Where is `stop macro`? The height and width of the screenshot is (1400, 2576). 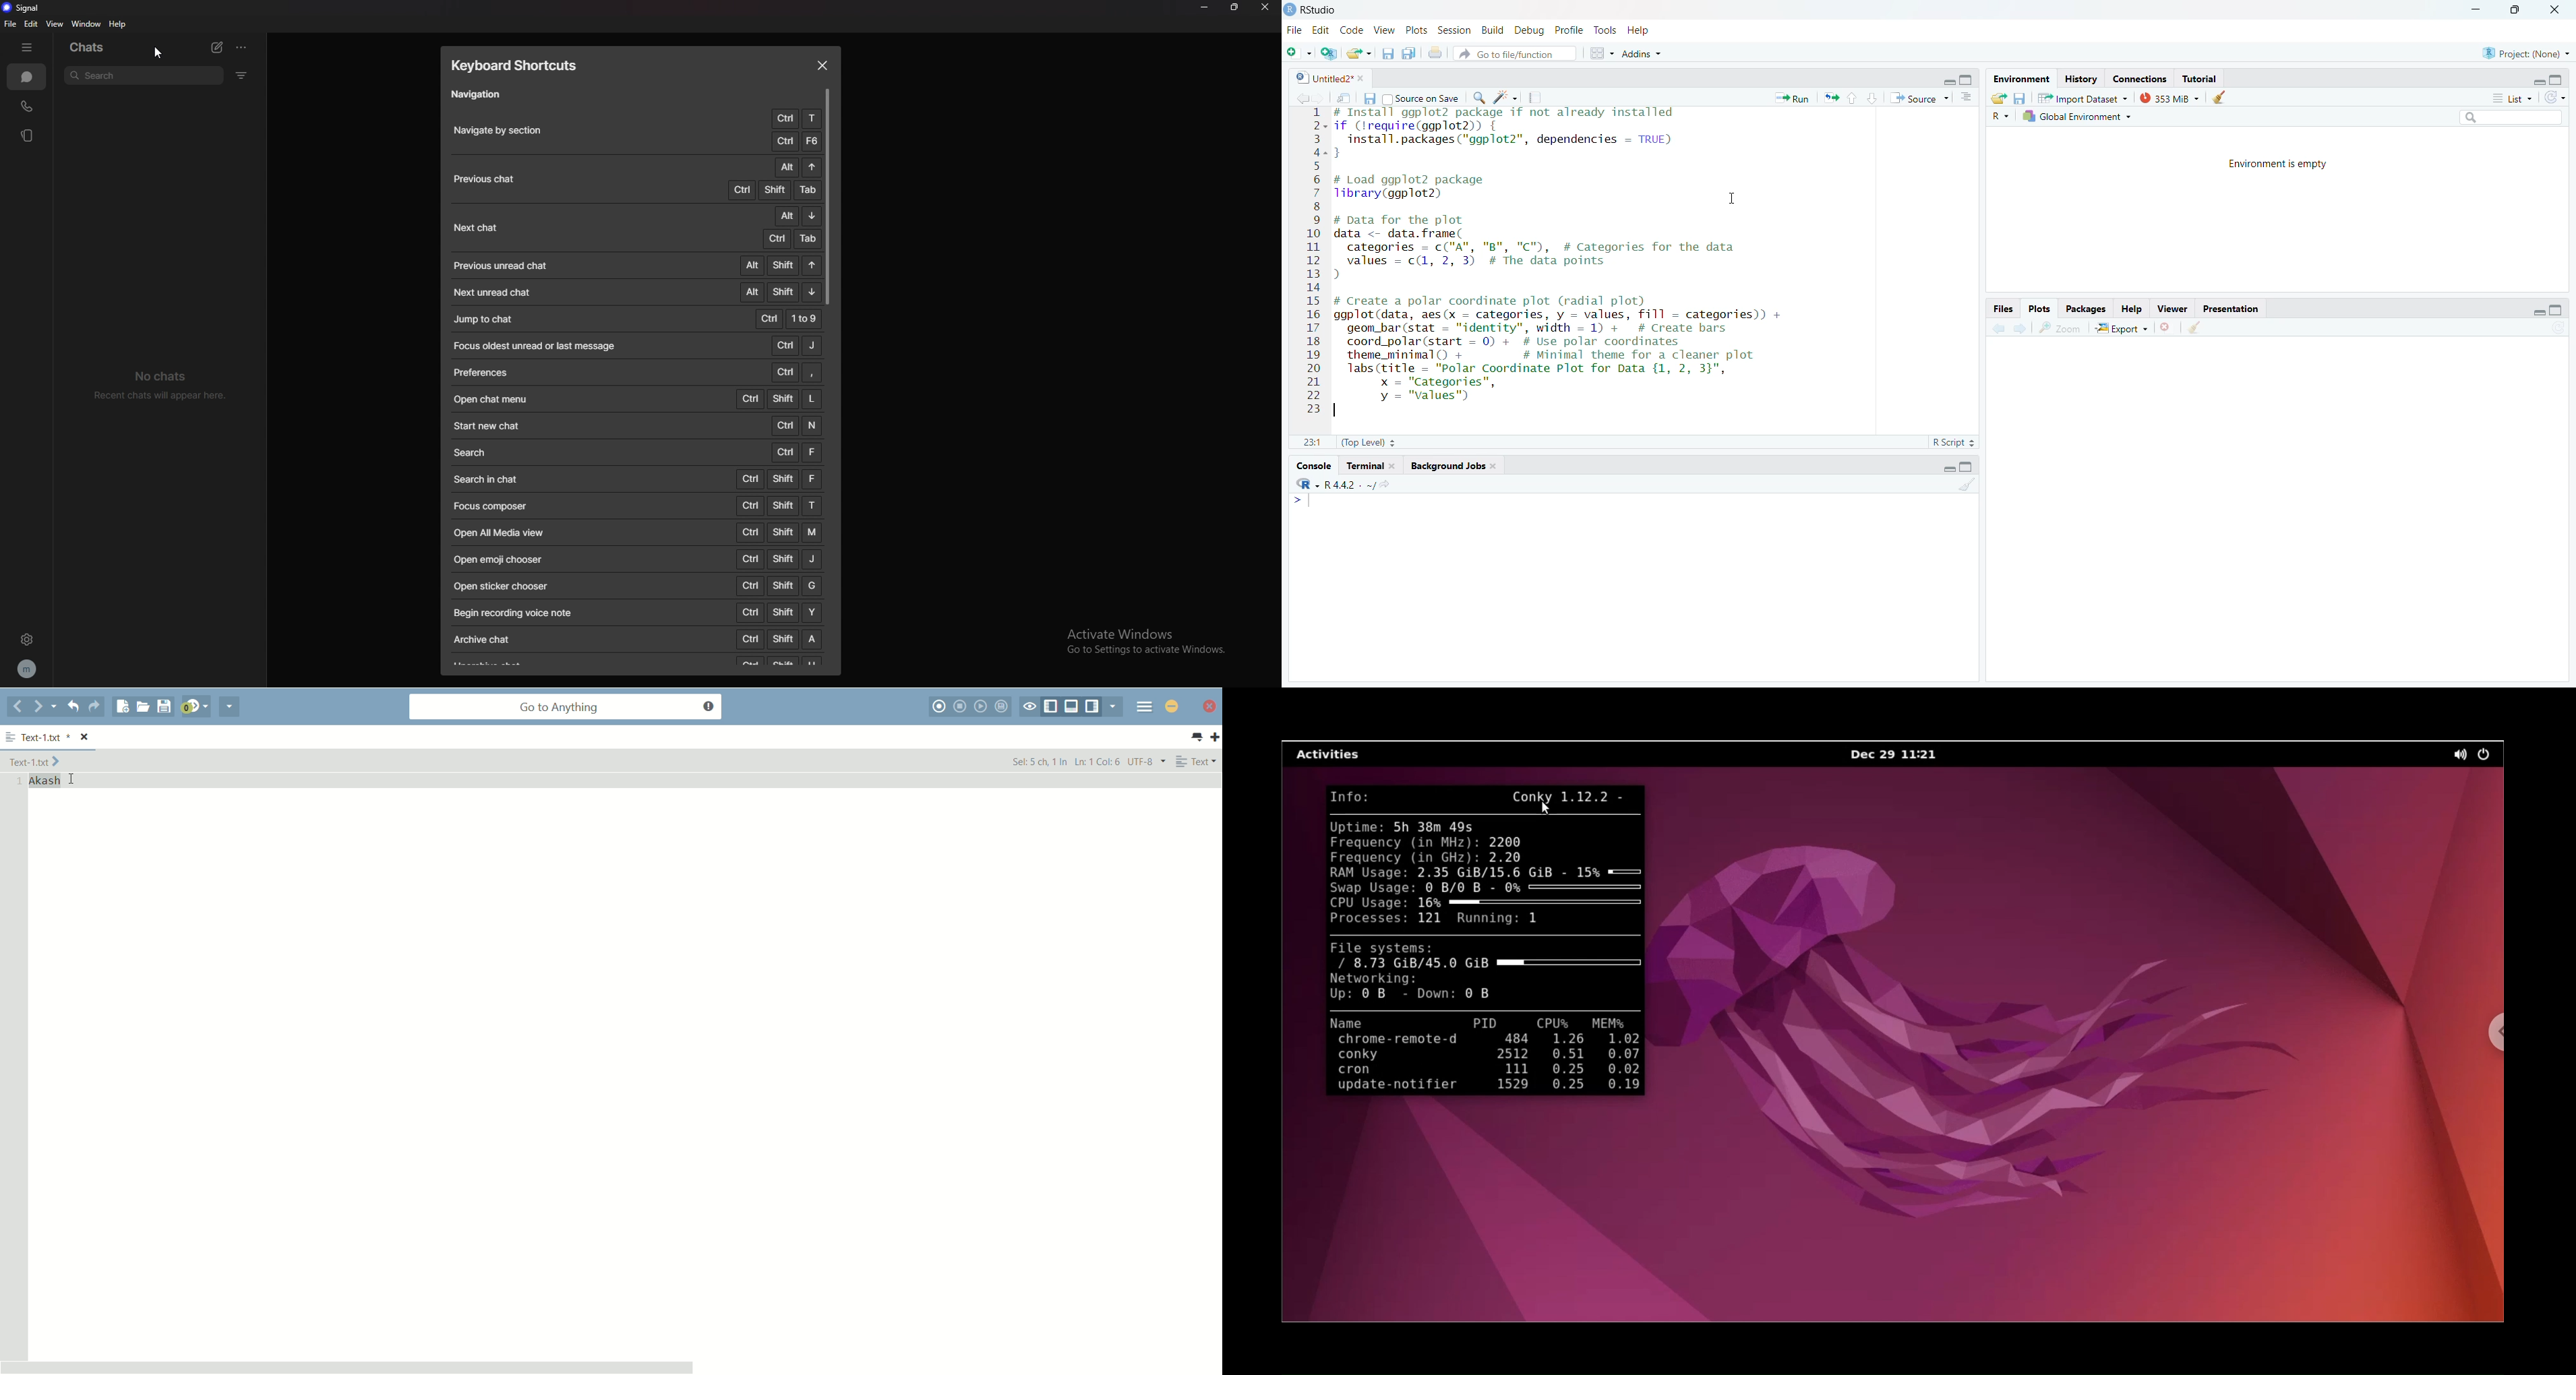
stop macro is located at coordinates (961, 706).